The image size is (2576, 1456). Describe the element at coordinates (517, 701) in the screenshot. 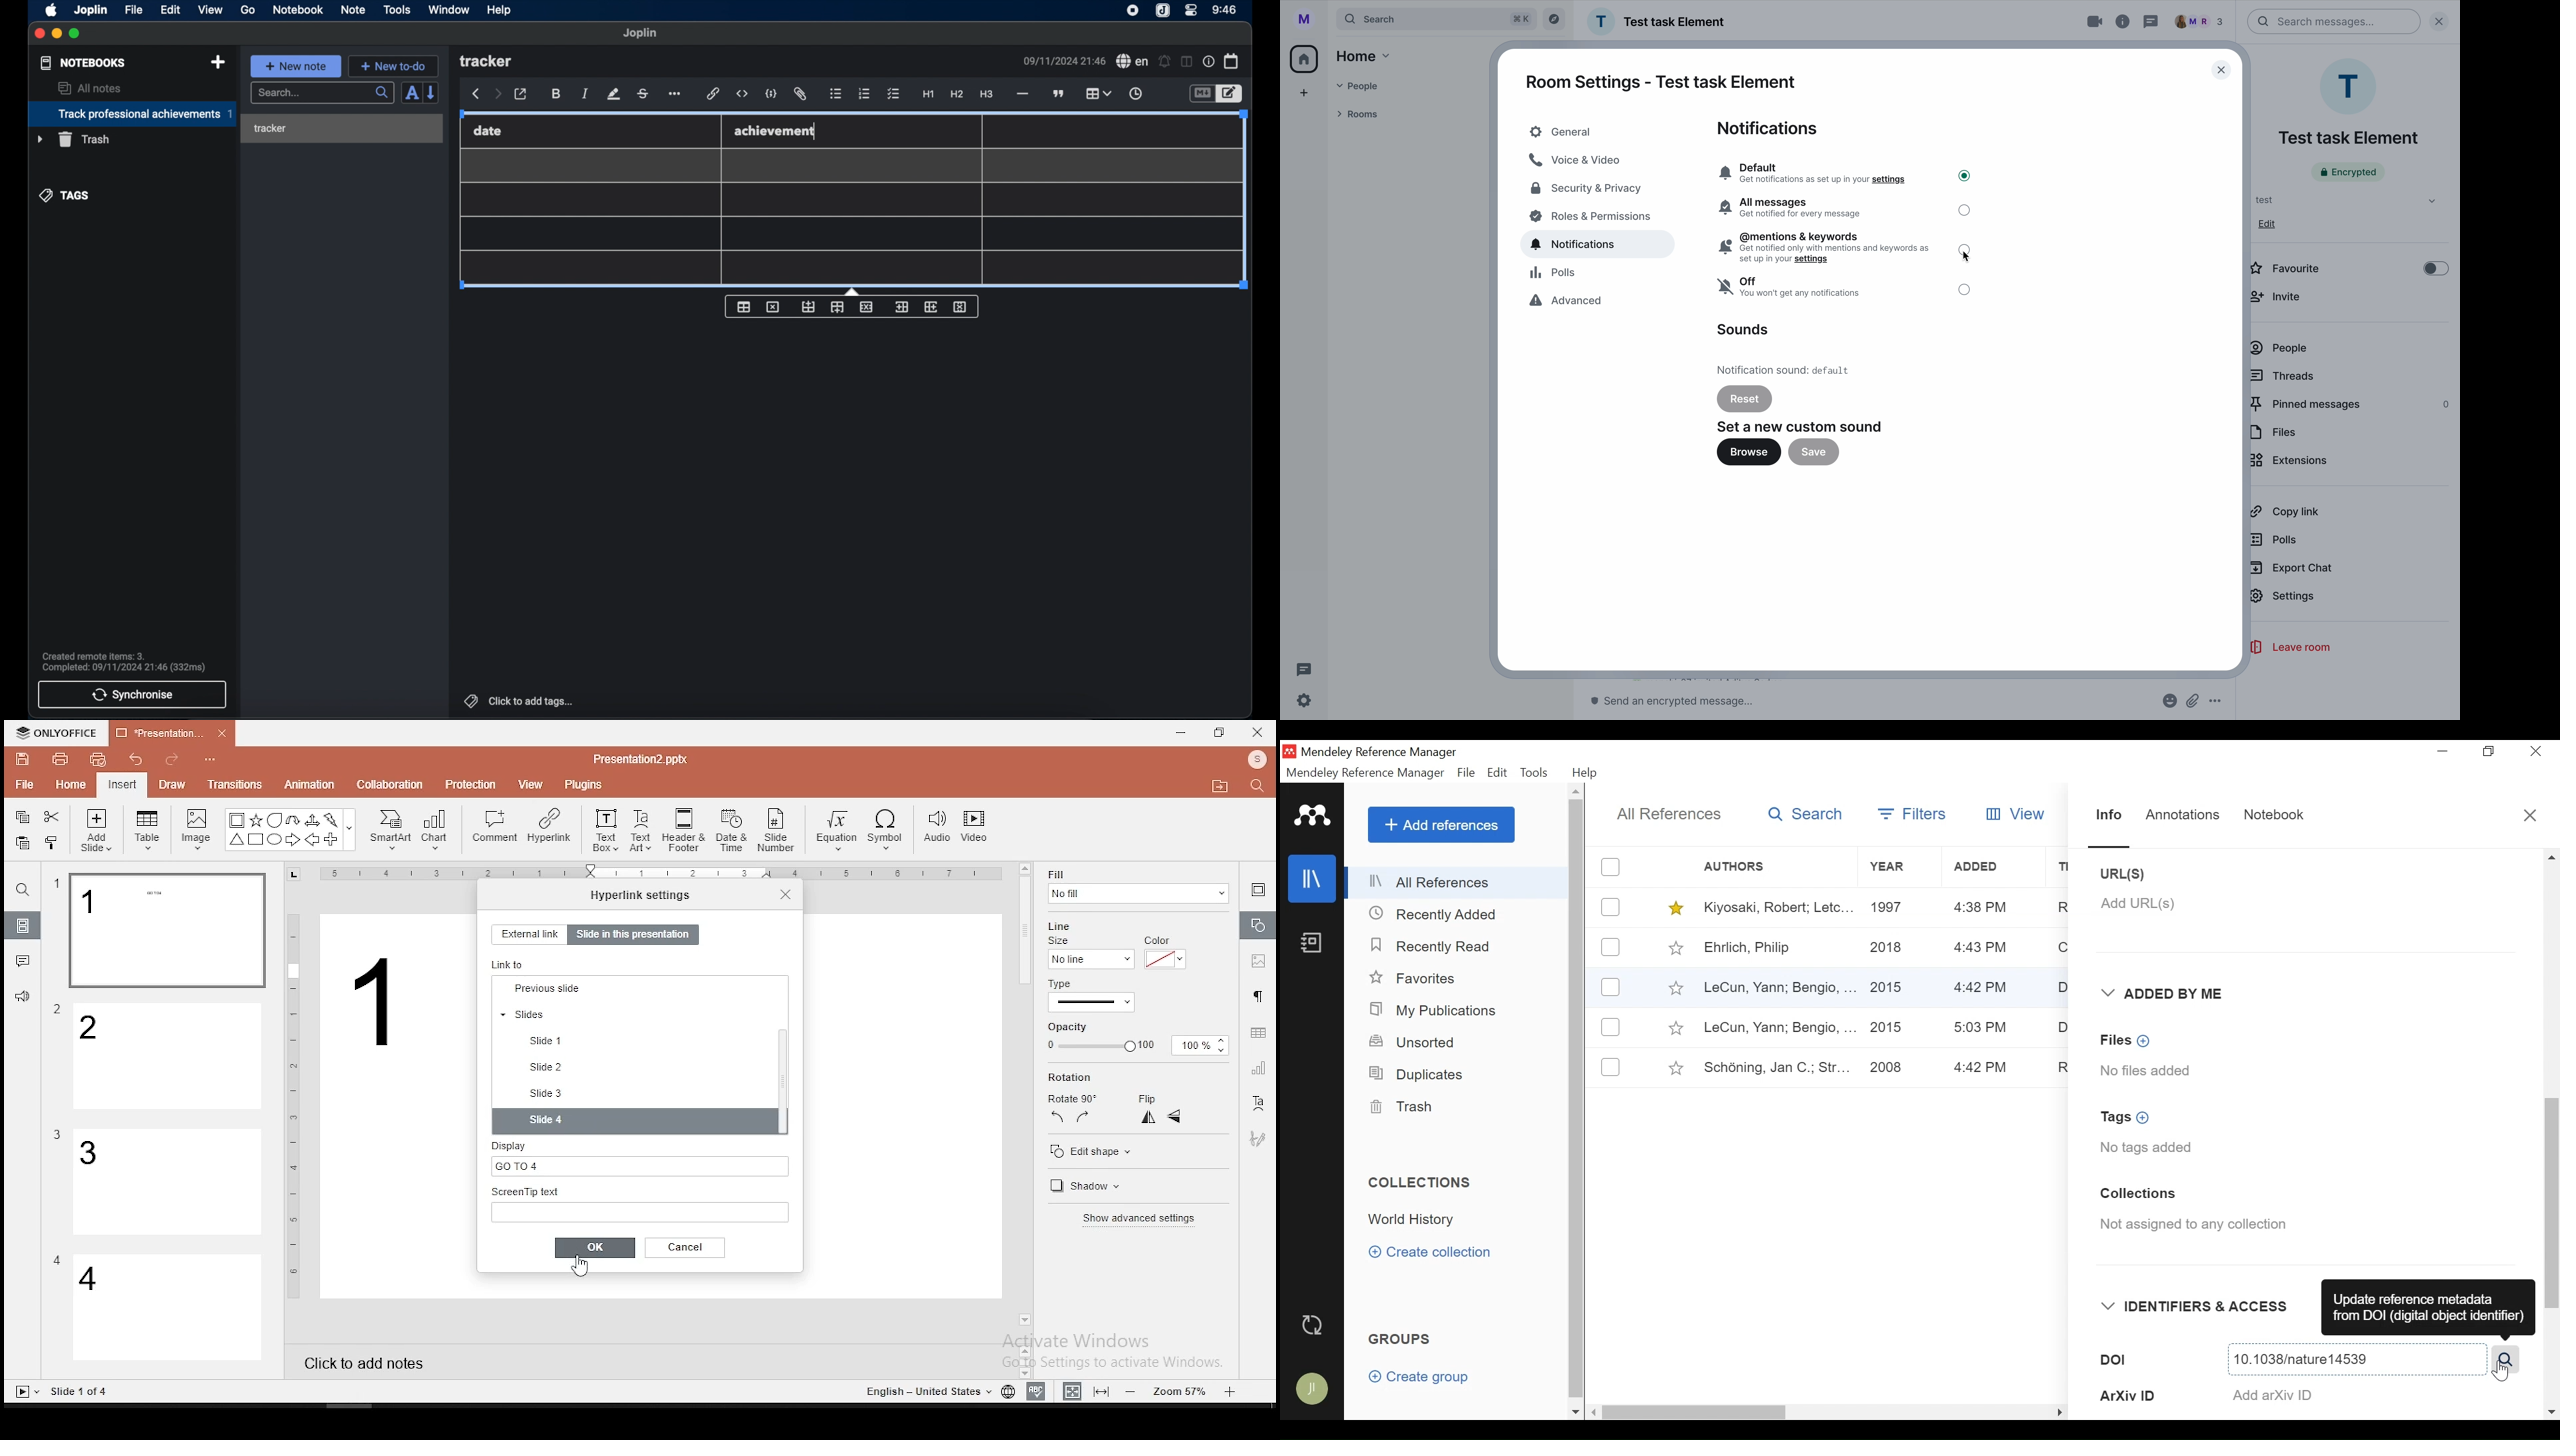

I see `click to add tags` at that location.